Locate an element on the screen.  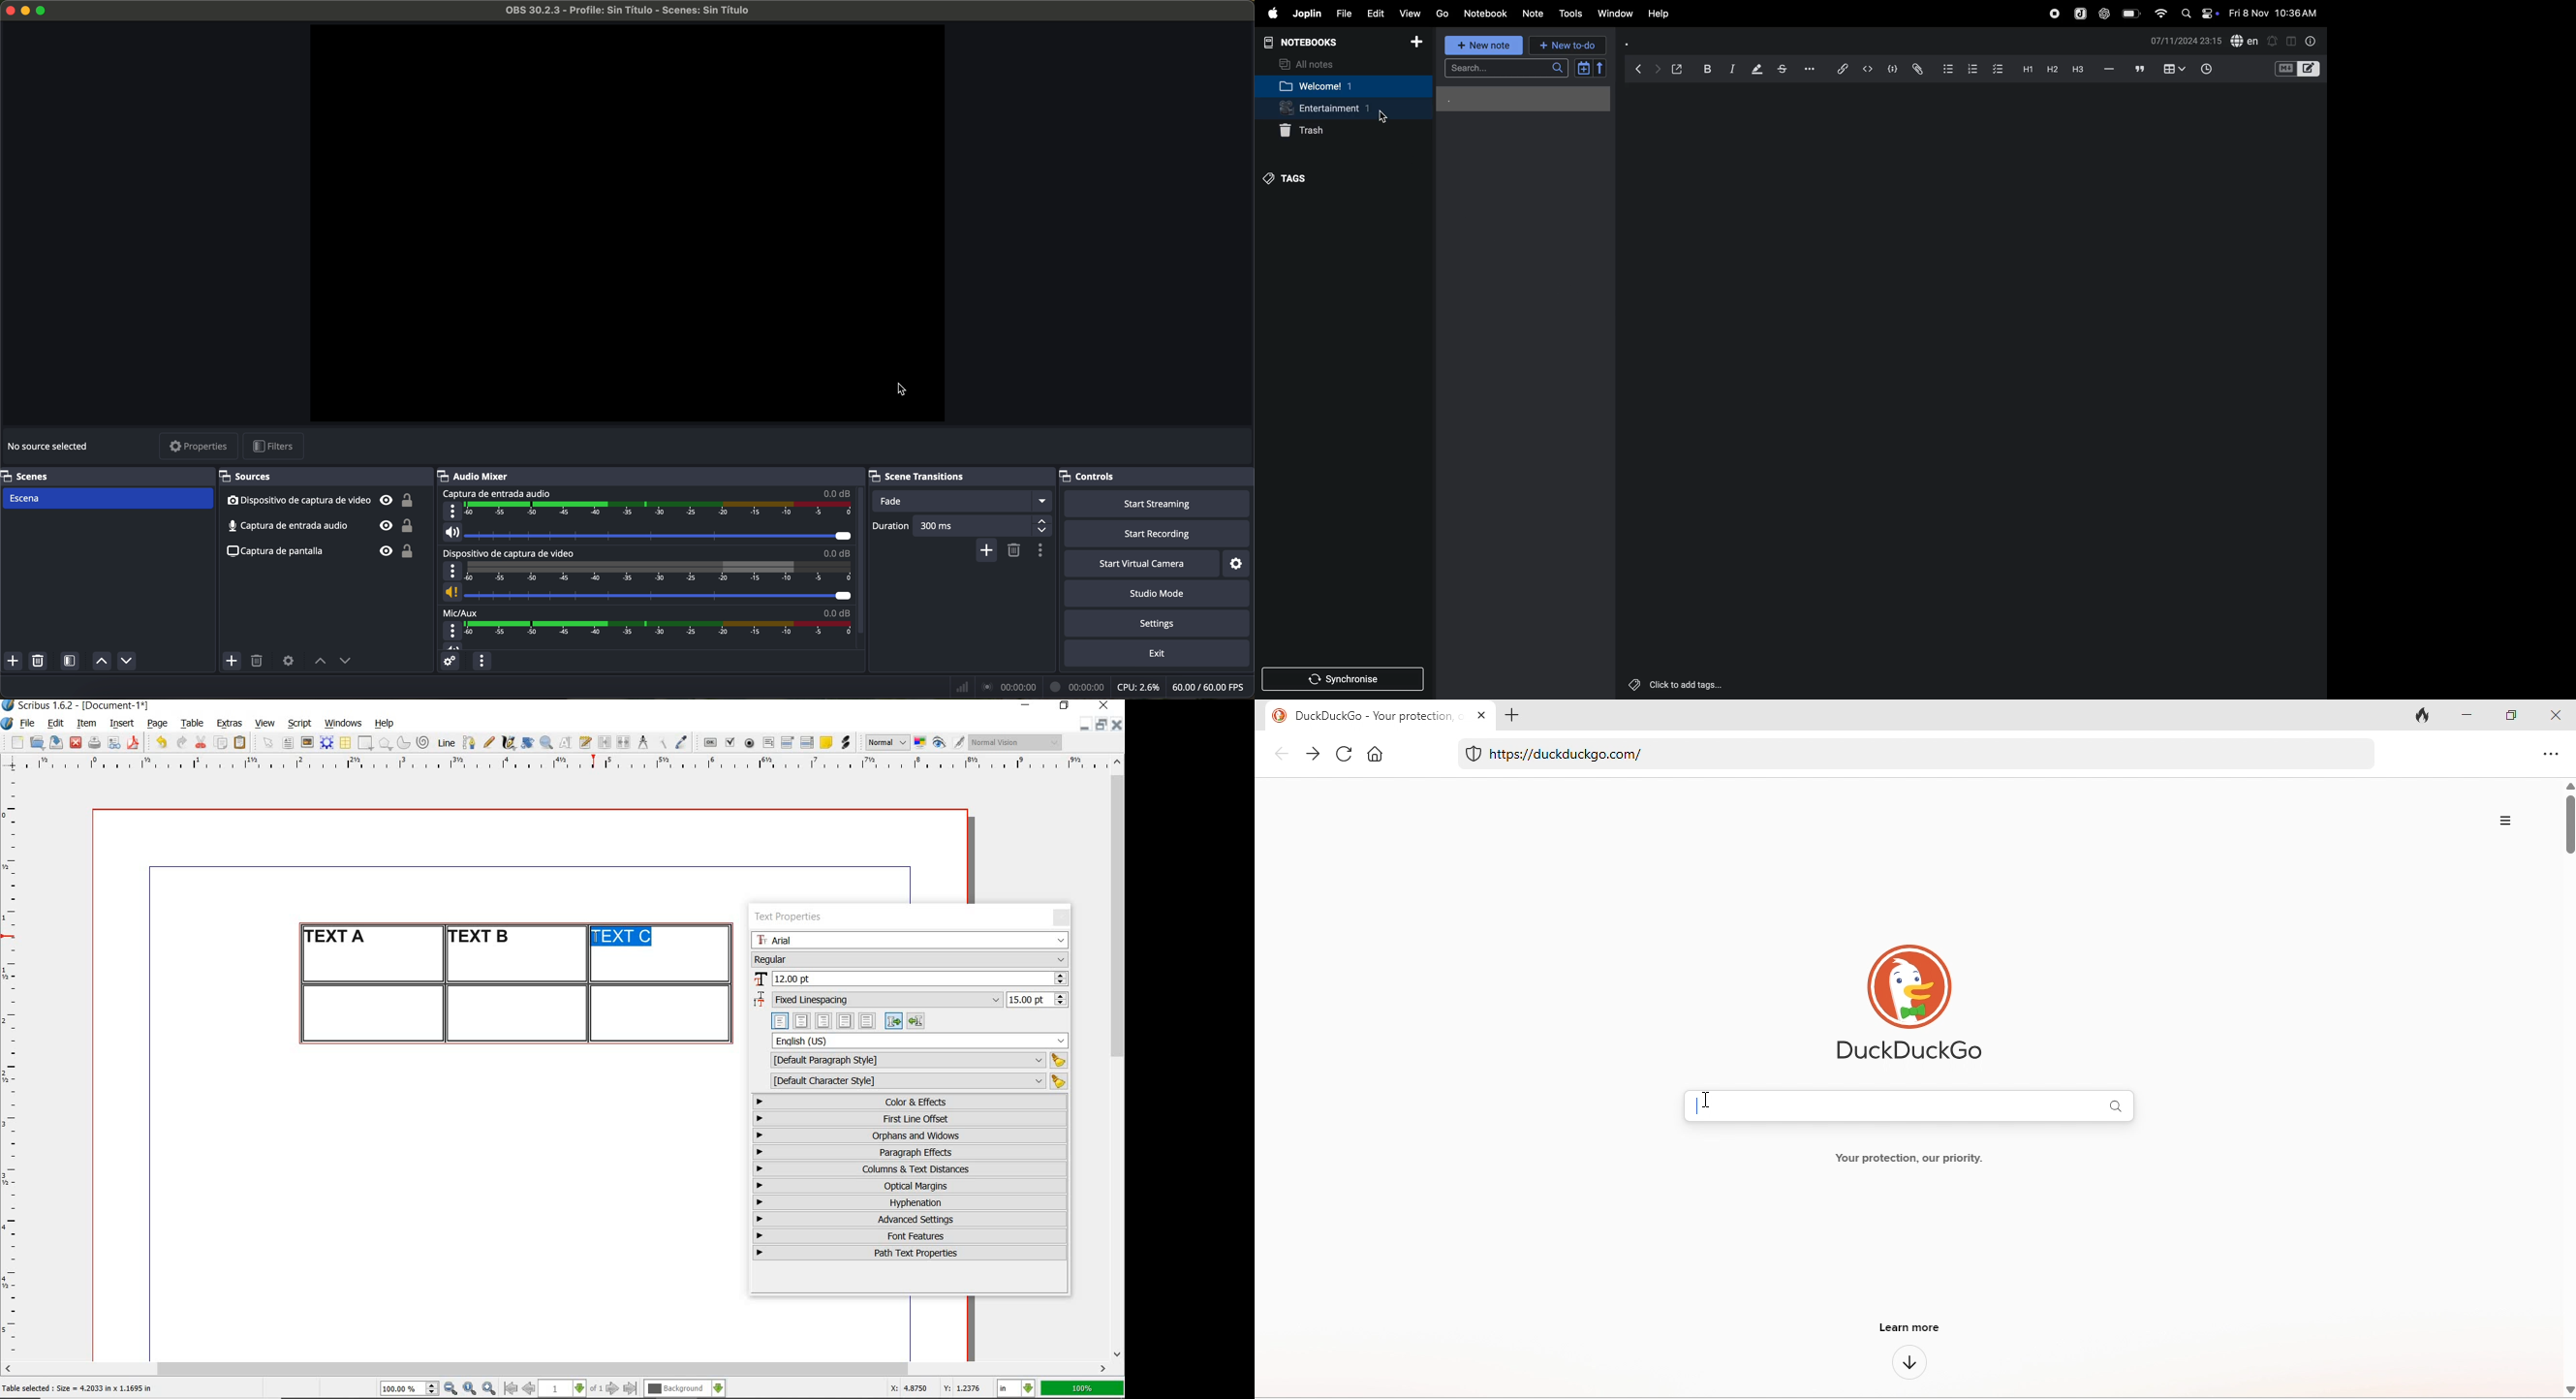
code is located at coordinates (1889, 69).